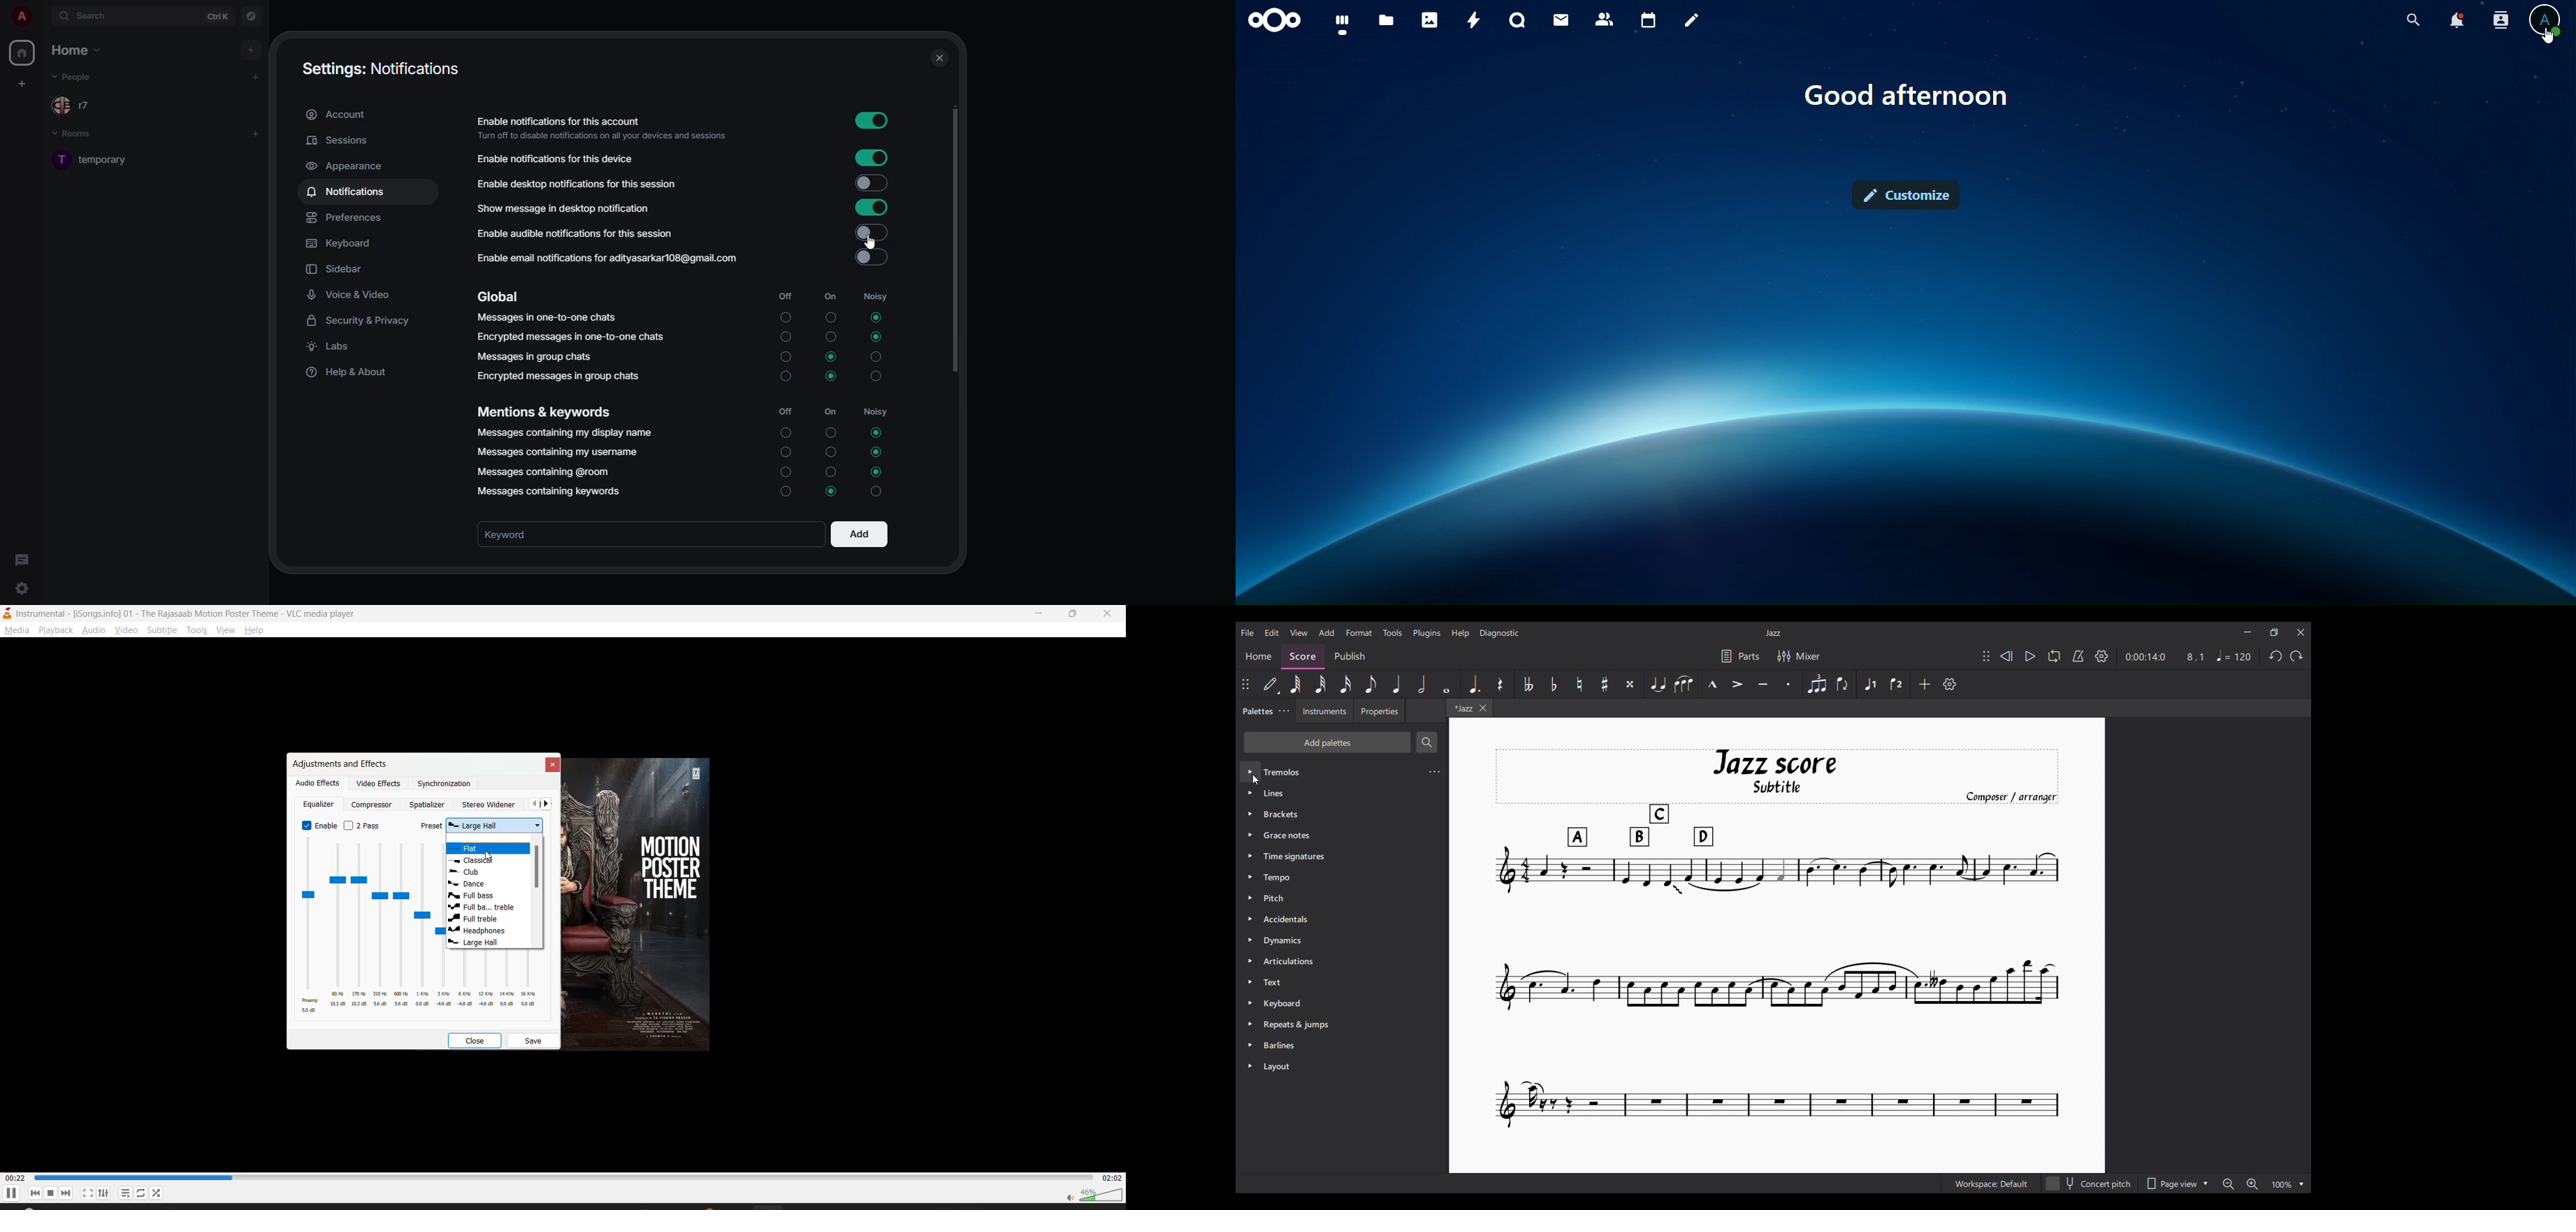 This screenshot has width=2576, height=1232. Describe the element at coordinates (88, 1193) in the screenshot. I see `fullscreen` at that location.